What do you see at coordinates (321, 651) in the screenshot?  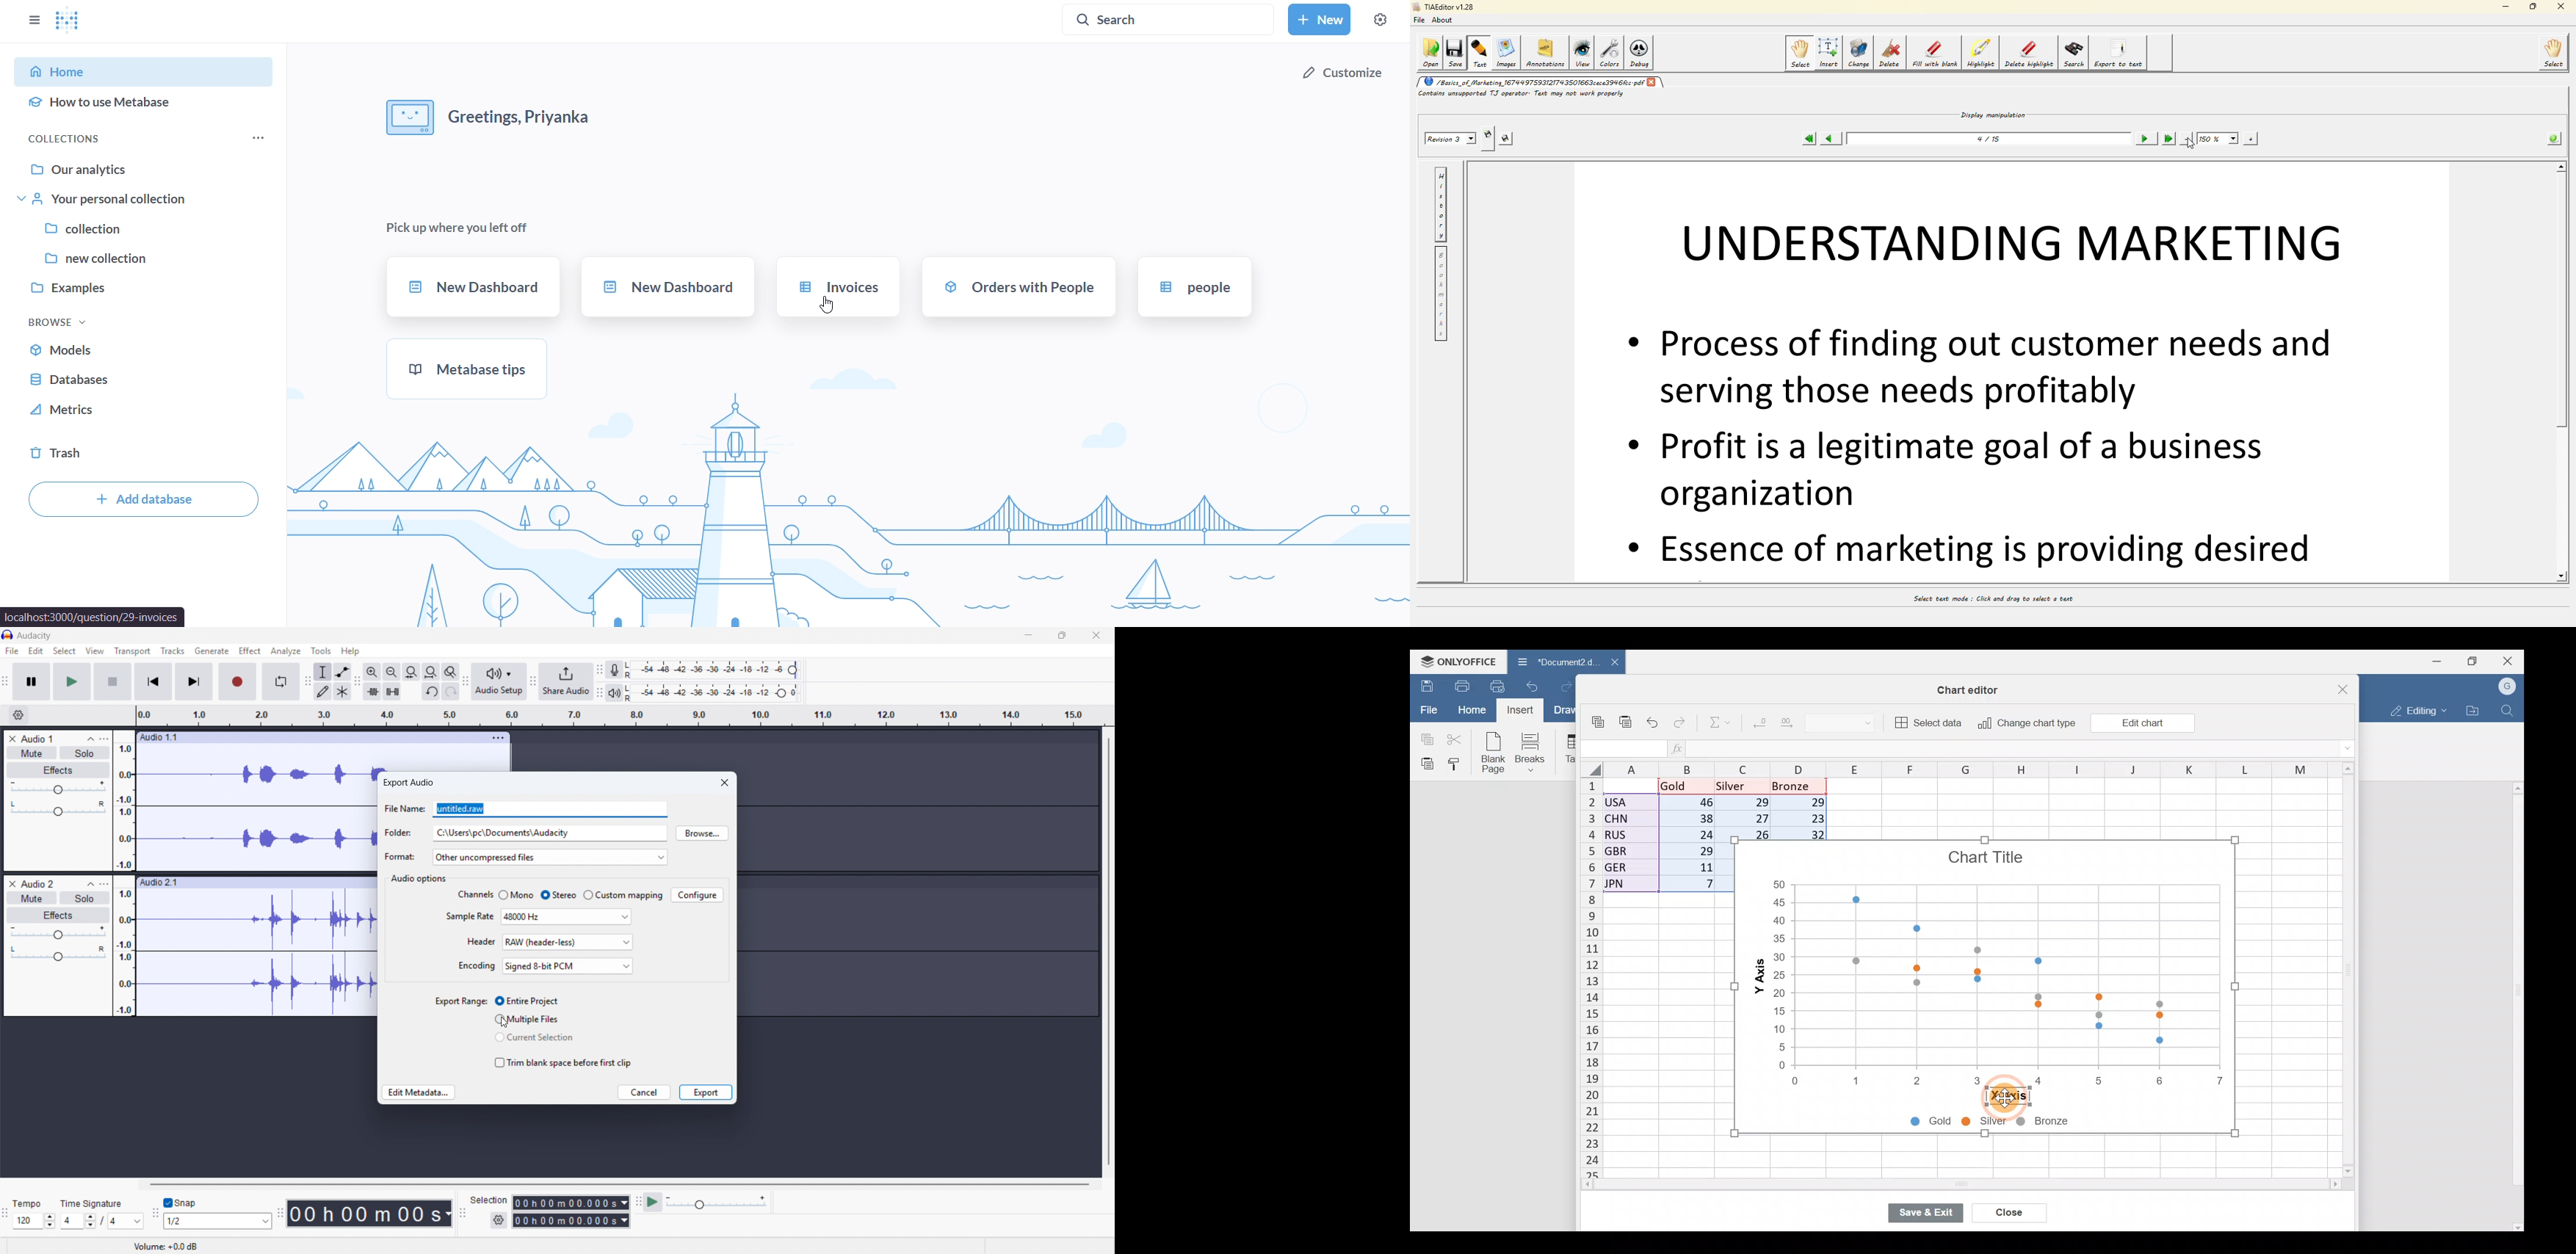 I see `Tools` at bounding box center [321, 651].